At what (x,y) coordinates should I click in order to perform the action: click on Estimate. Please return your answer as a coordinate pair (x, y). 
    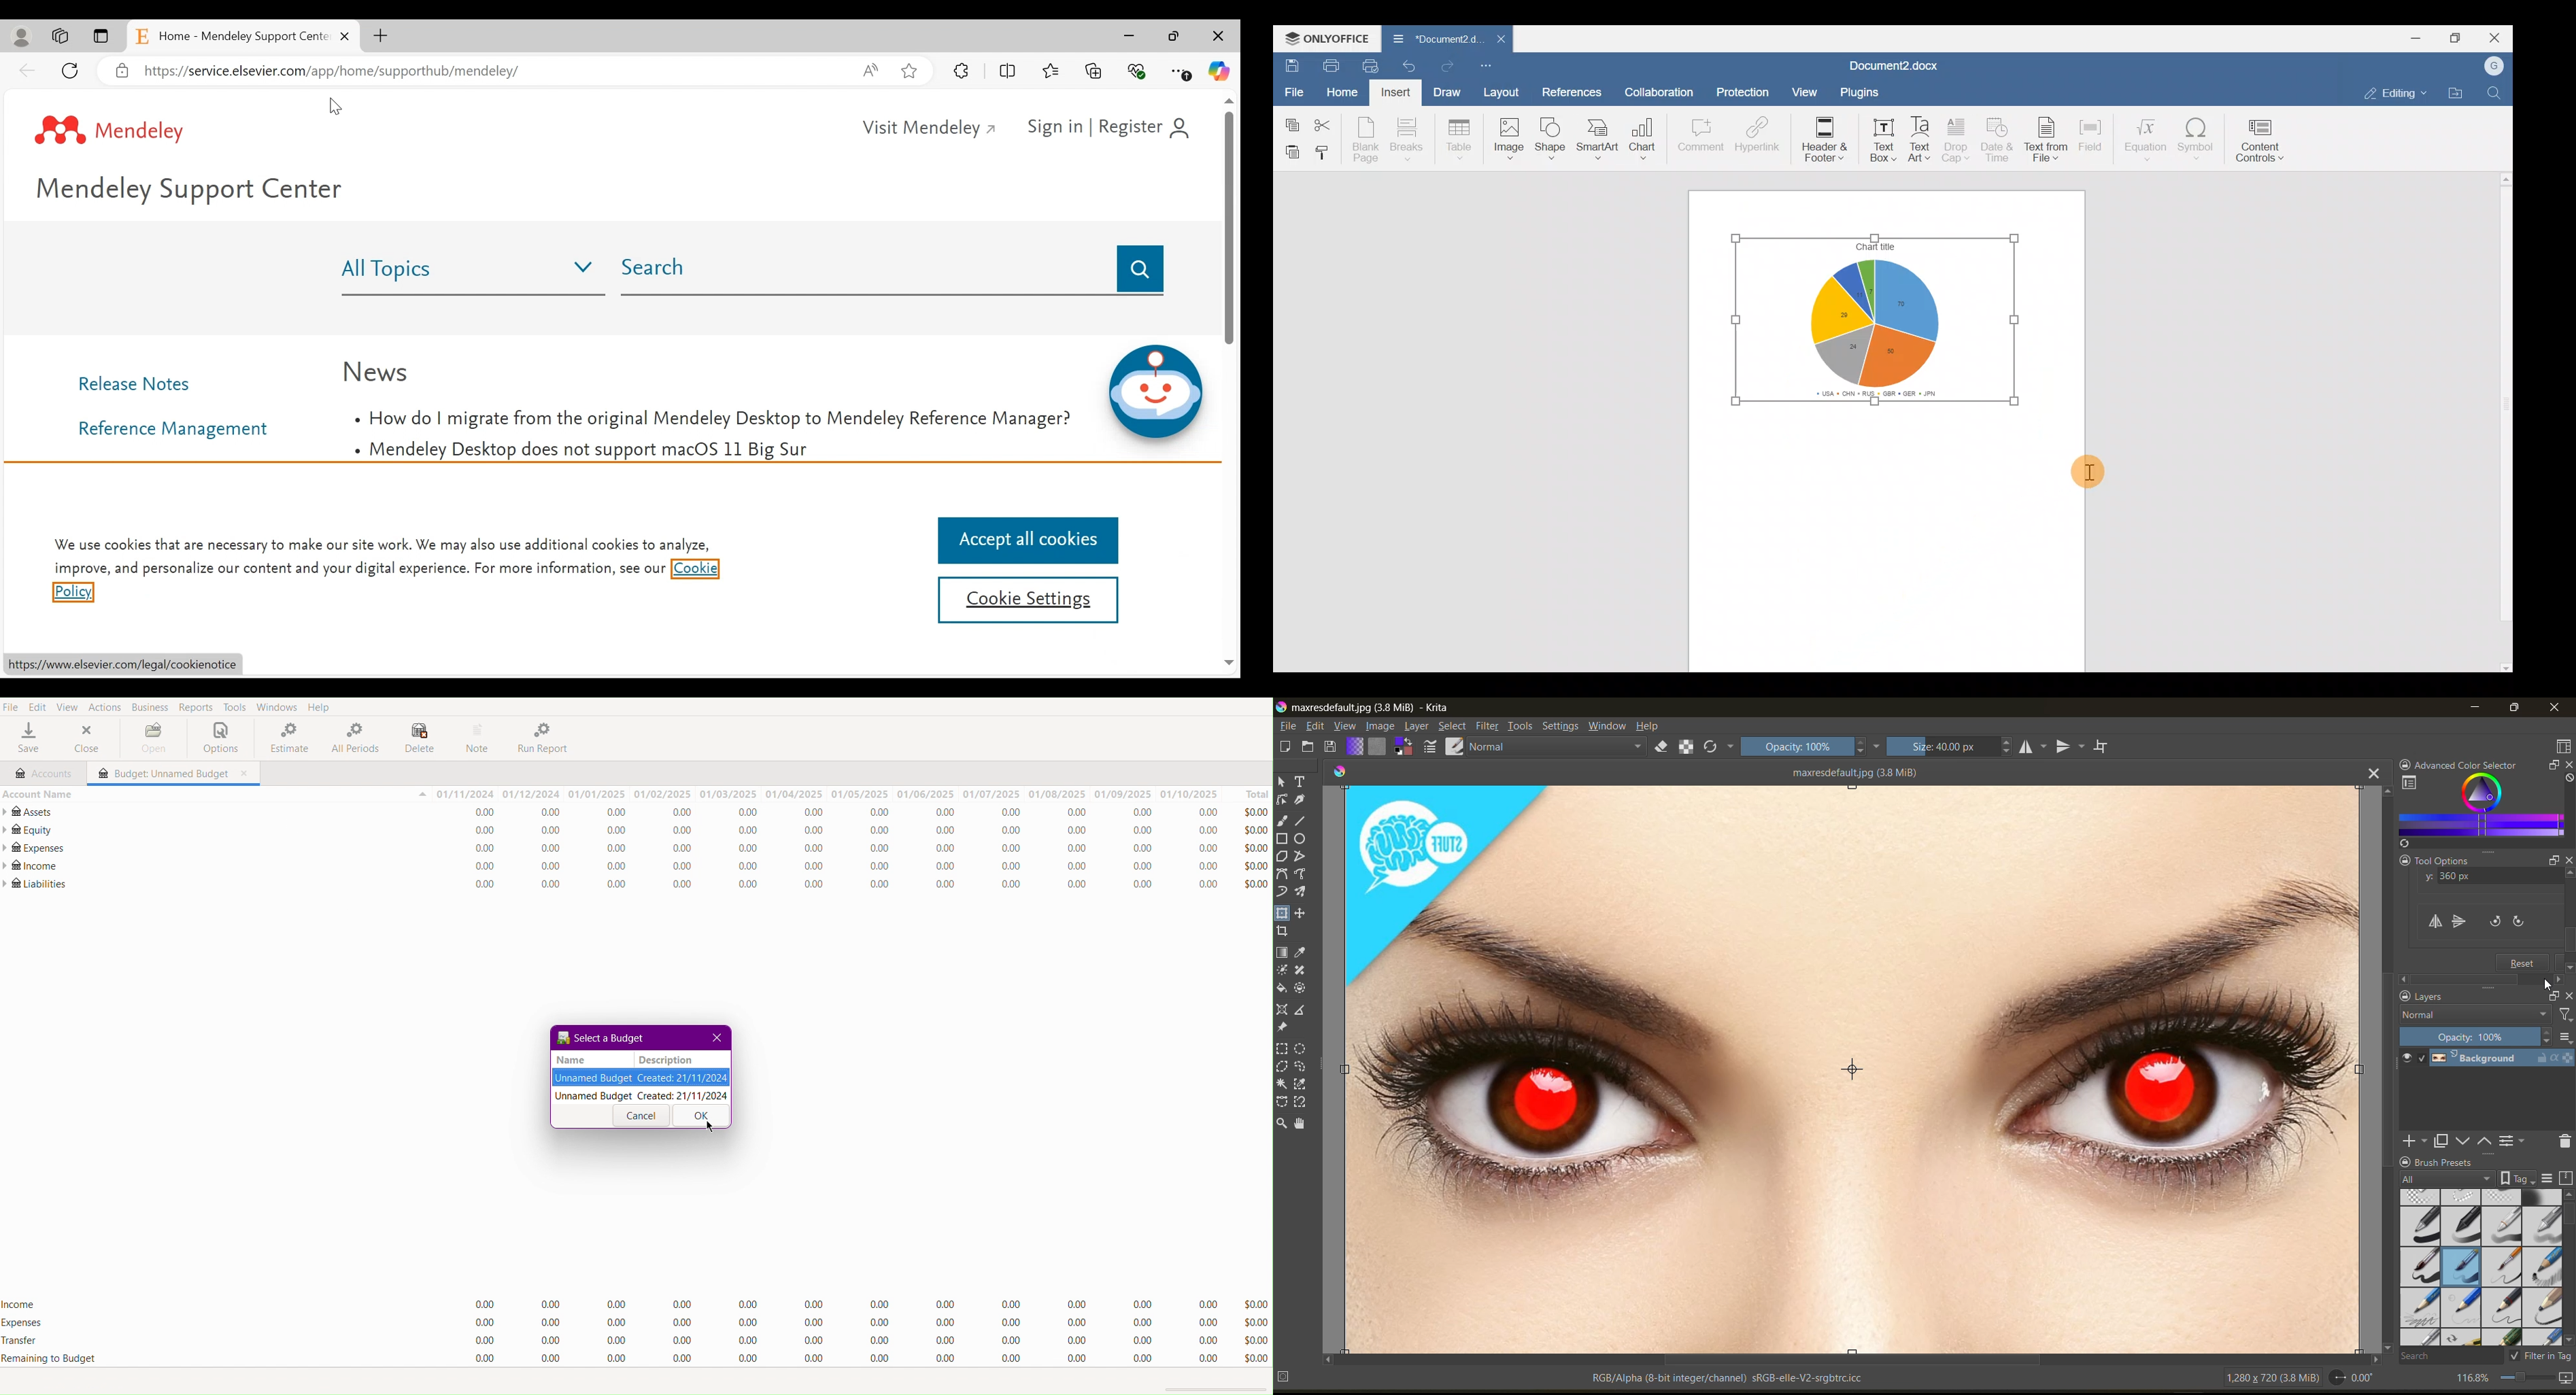
    Looking at the image, I should click on (286, 739).